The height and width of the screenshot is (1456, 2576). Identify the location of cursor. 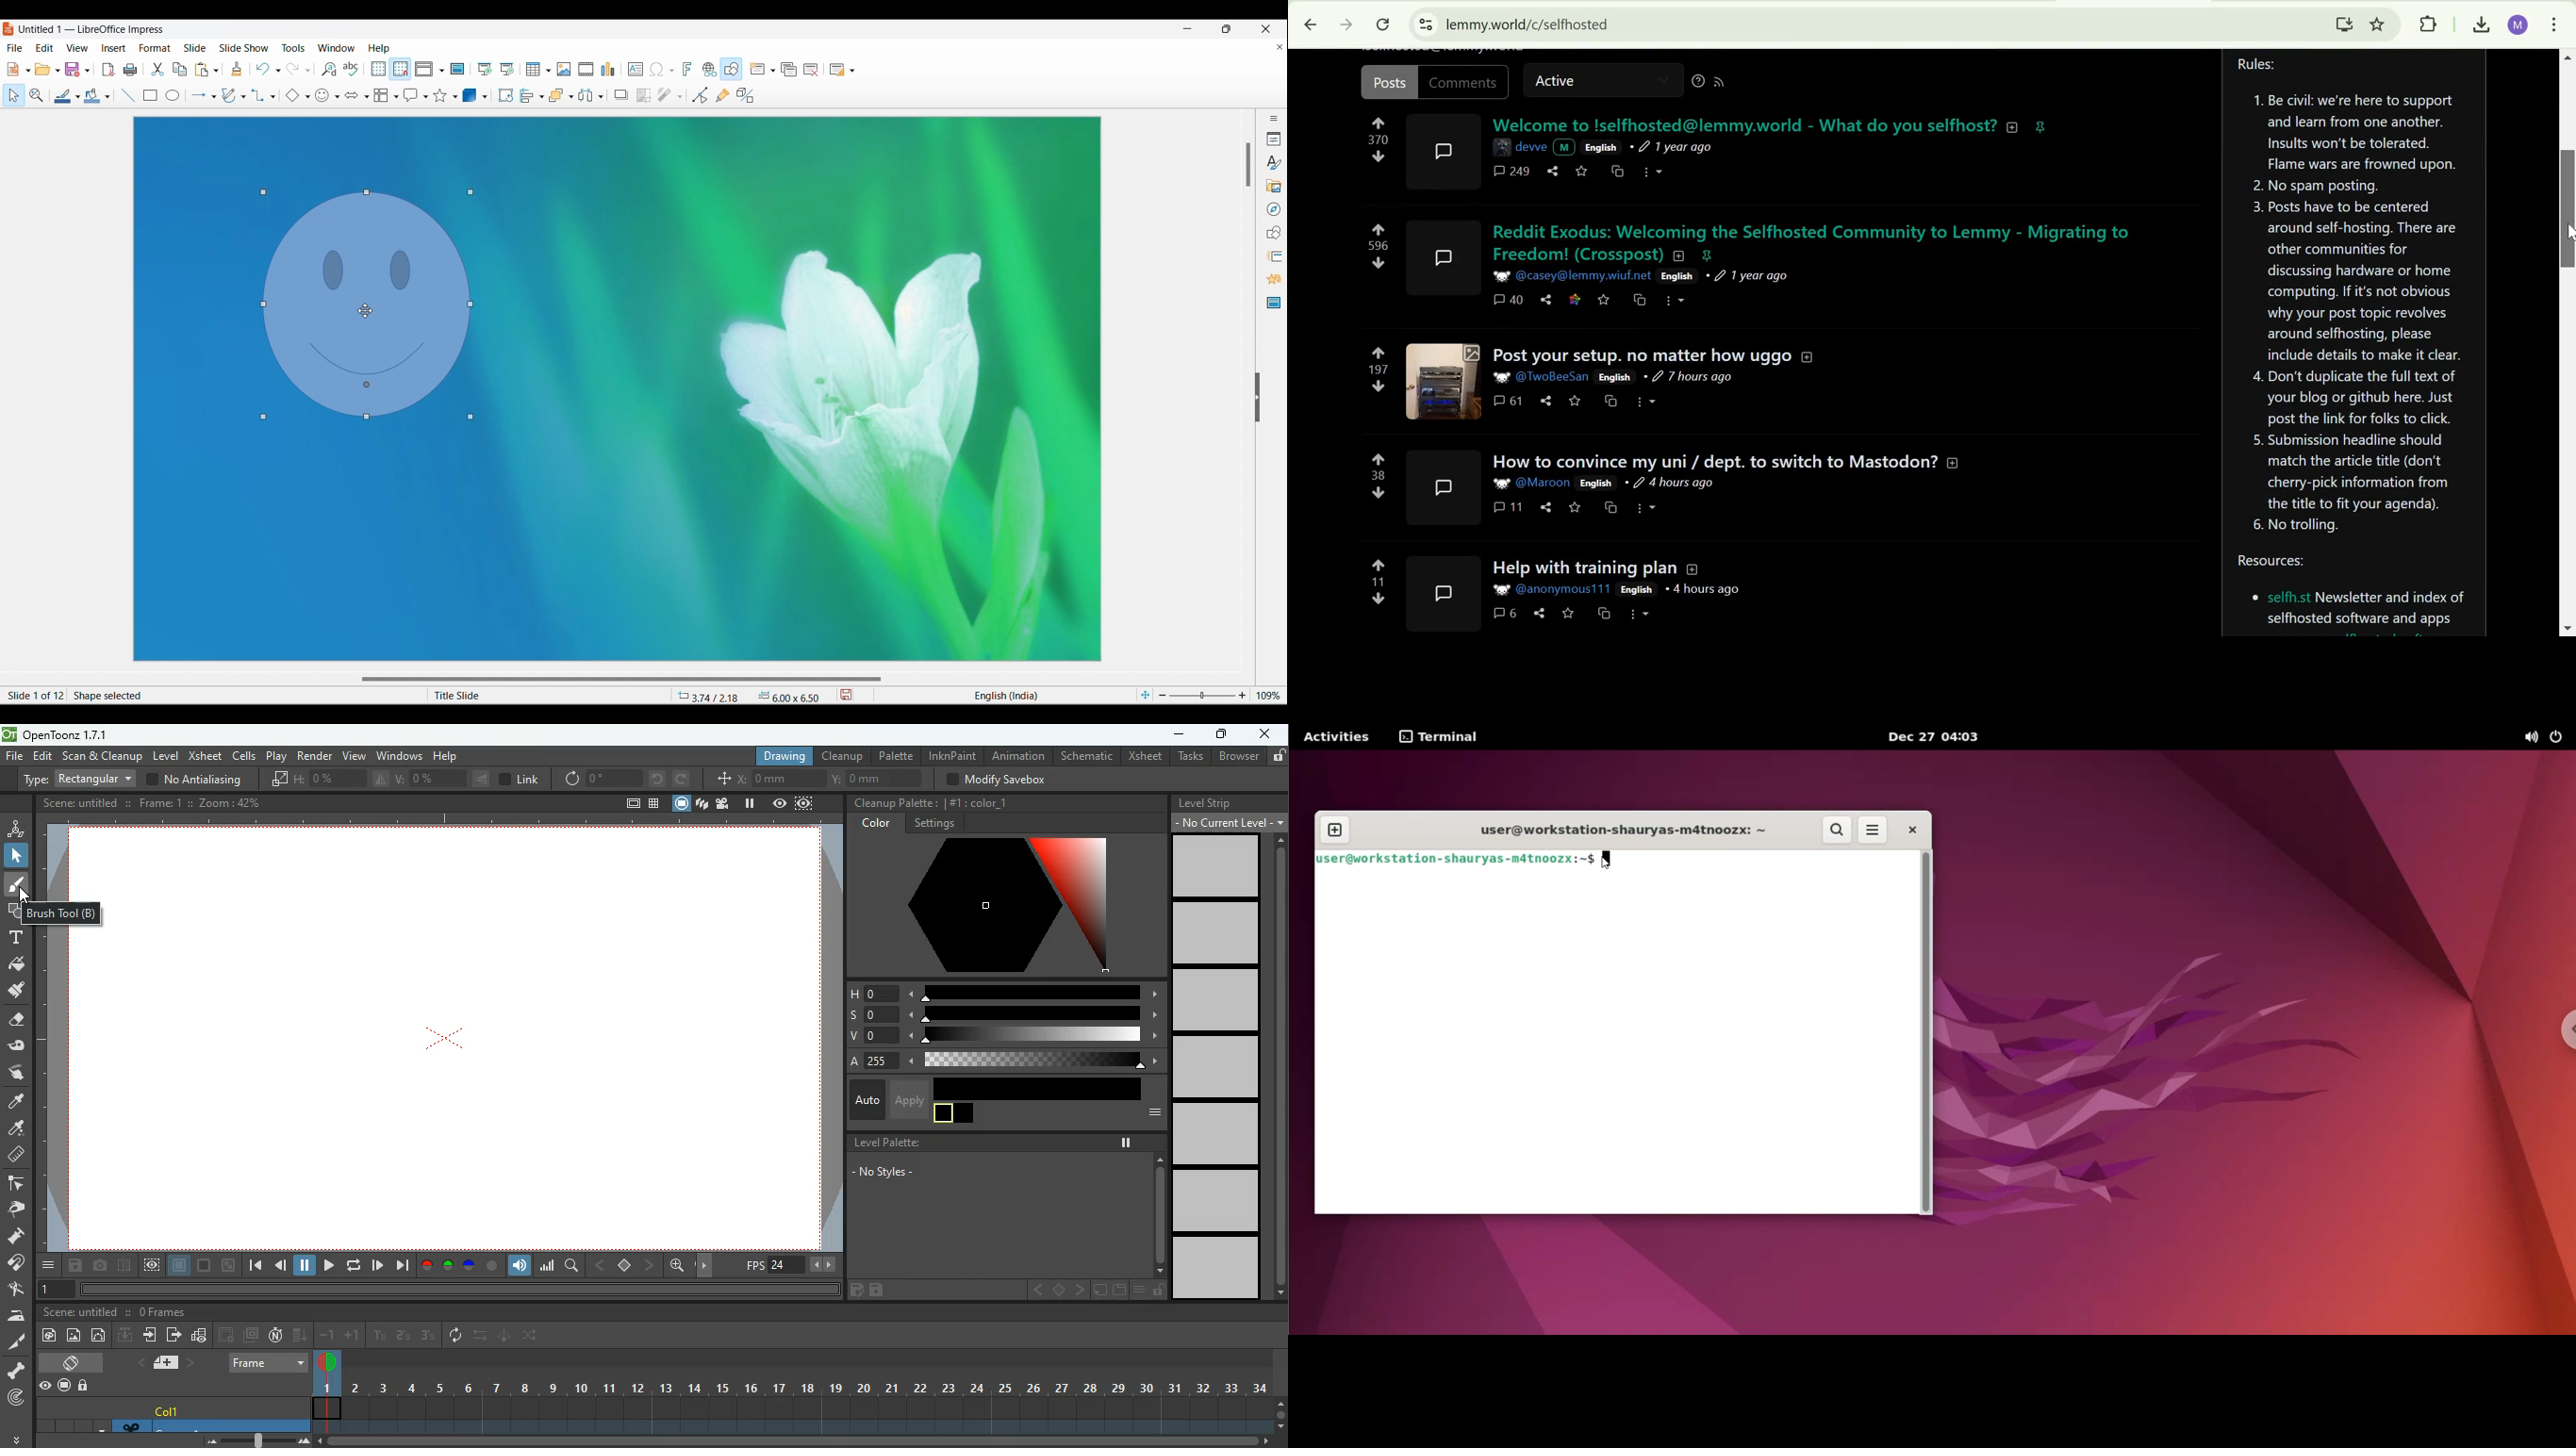
(2568, 230).